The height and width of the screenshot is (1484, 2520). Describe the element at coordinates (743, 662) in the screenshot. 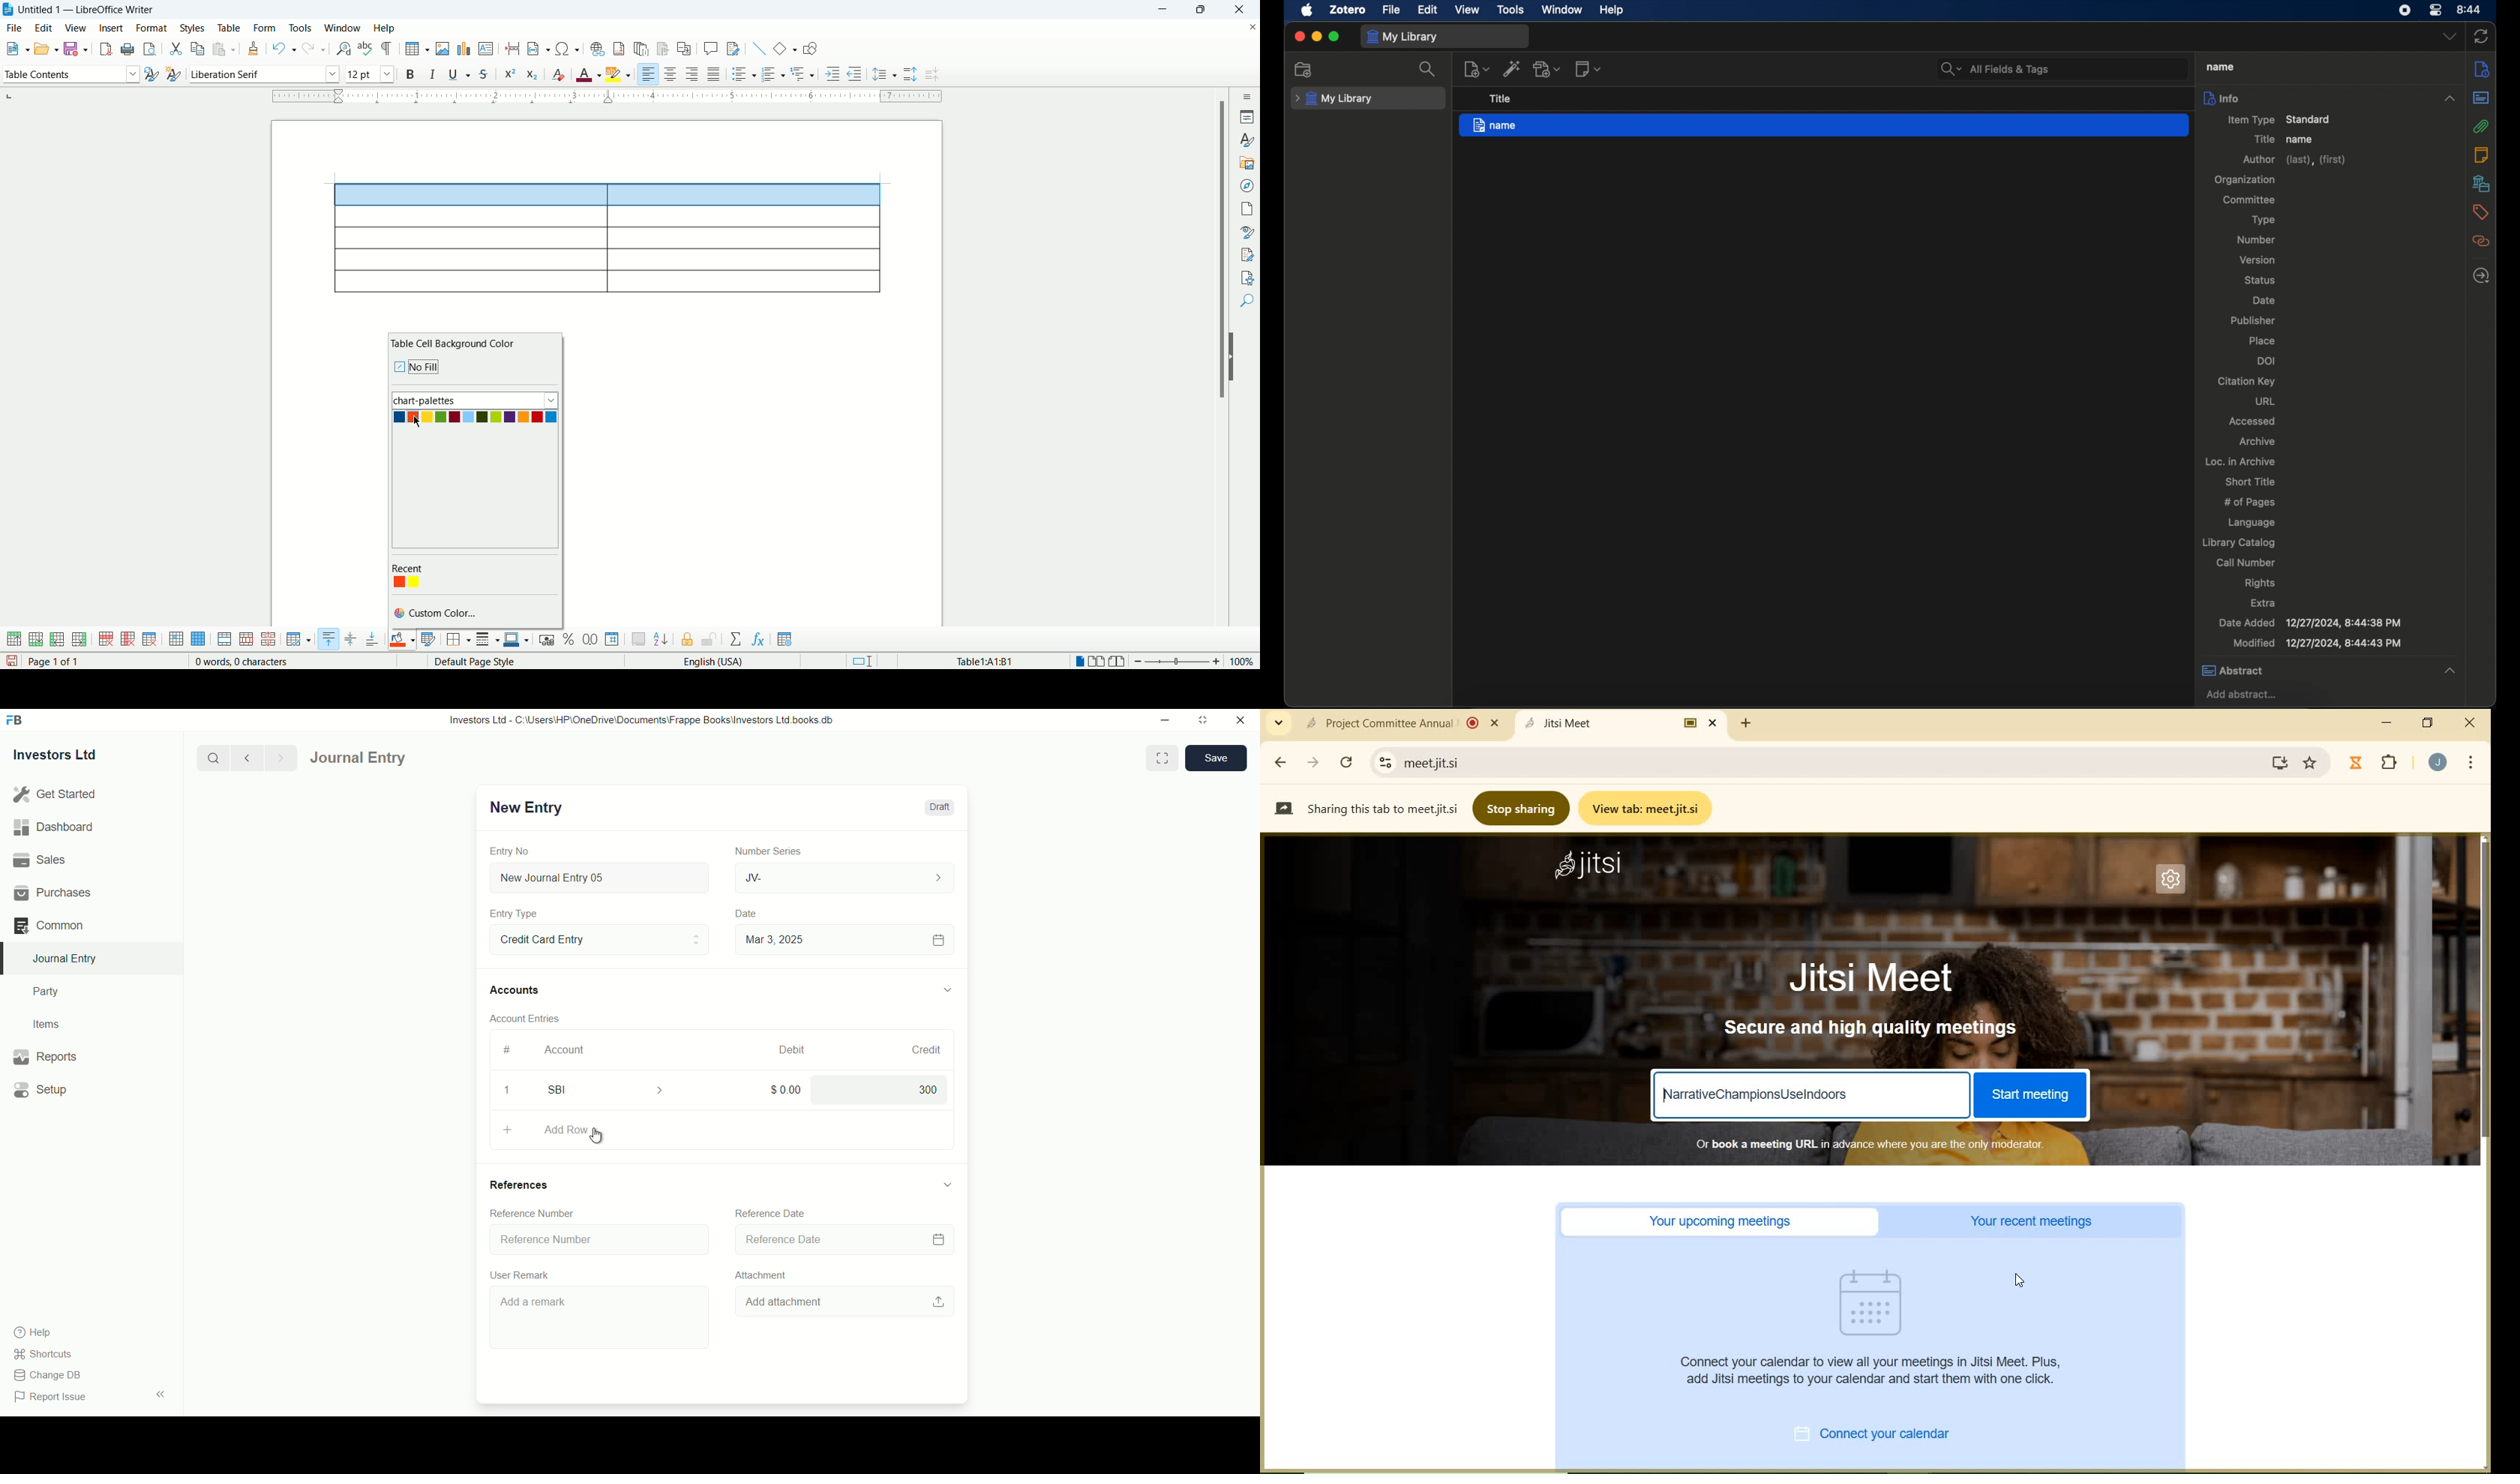

I see `english` at that location.